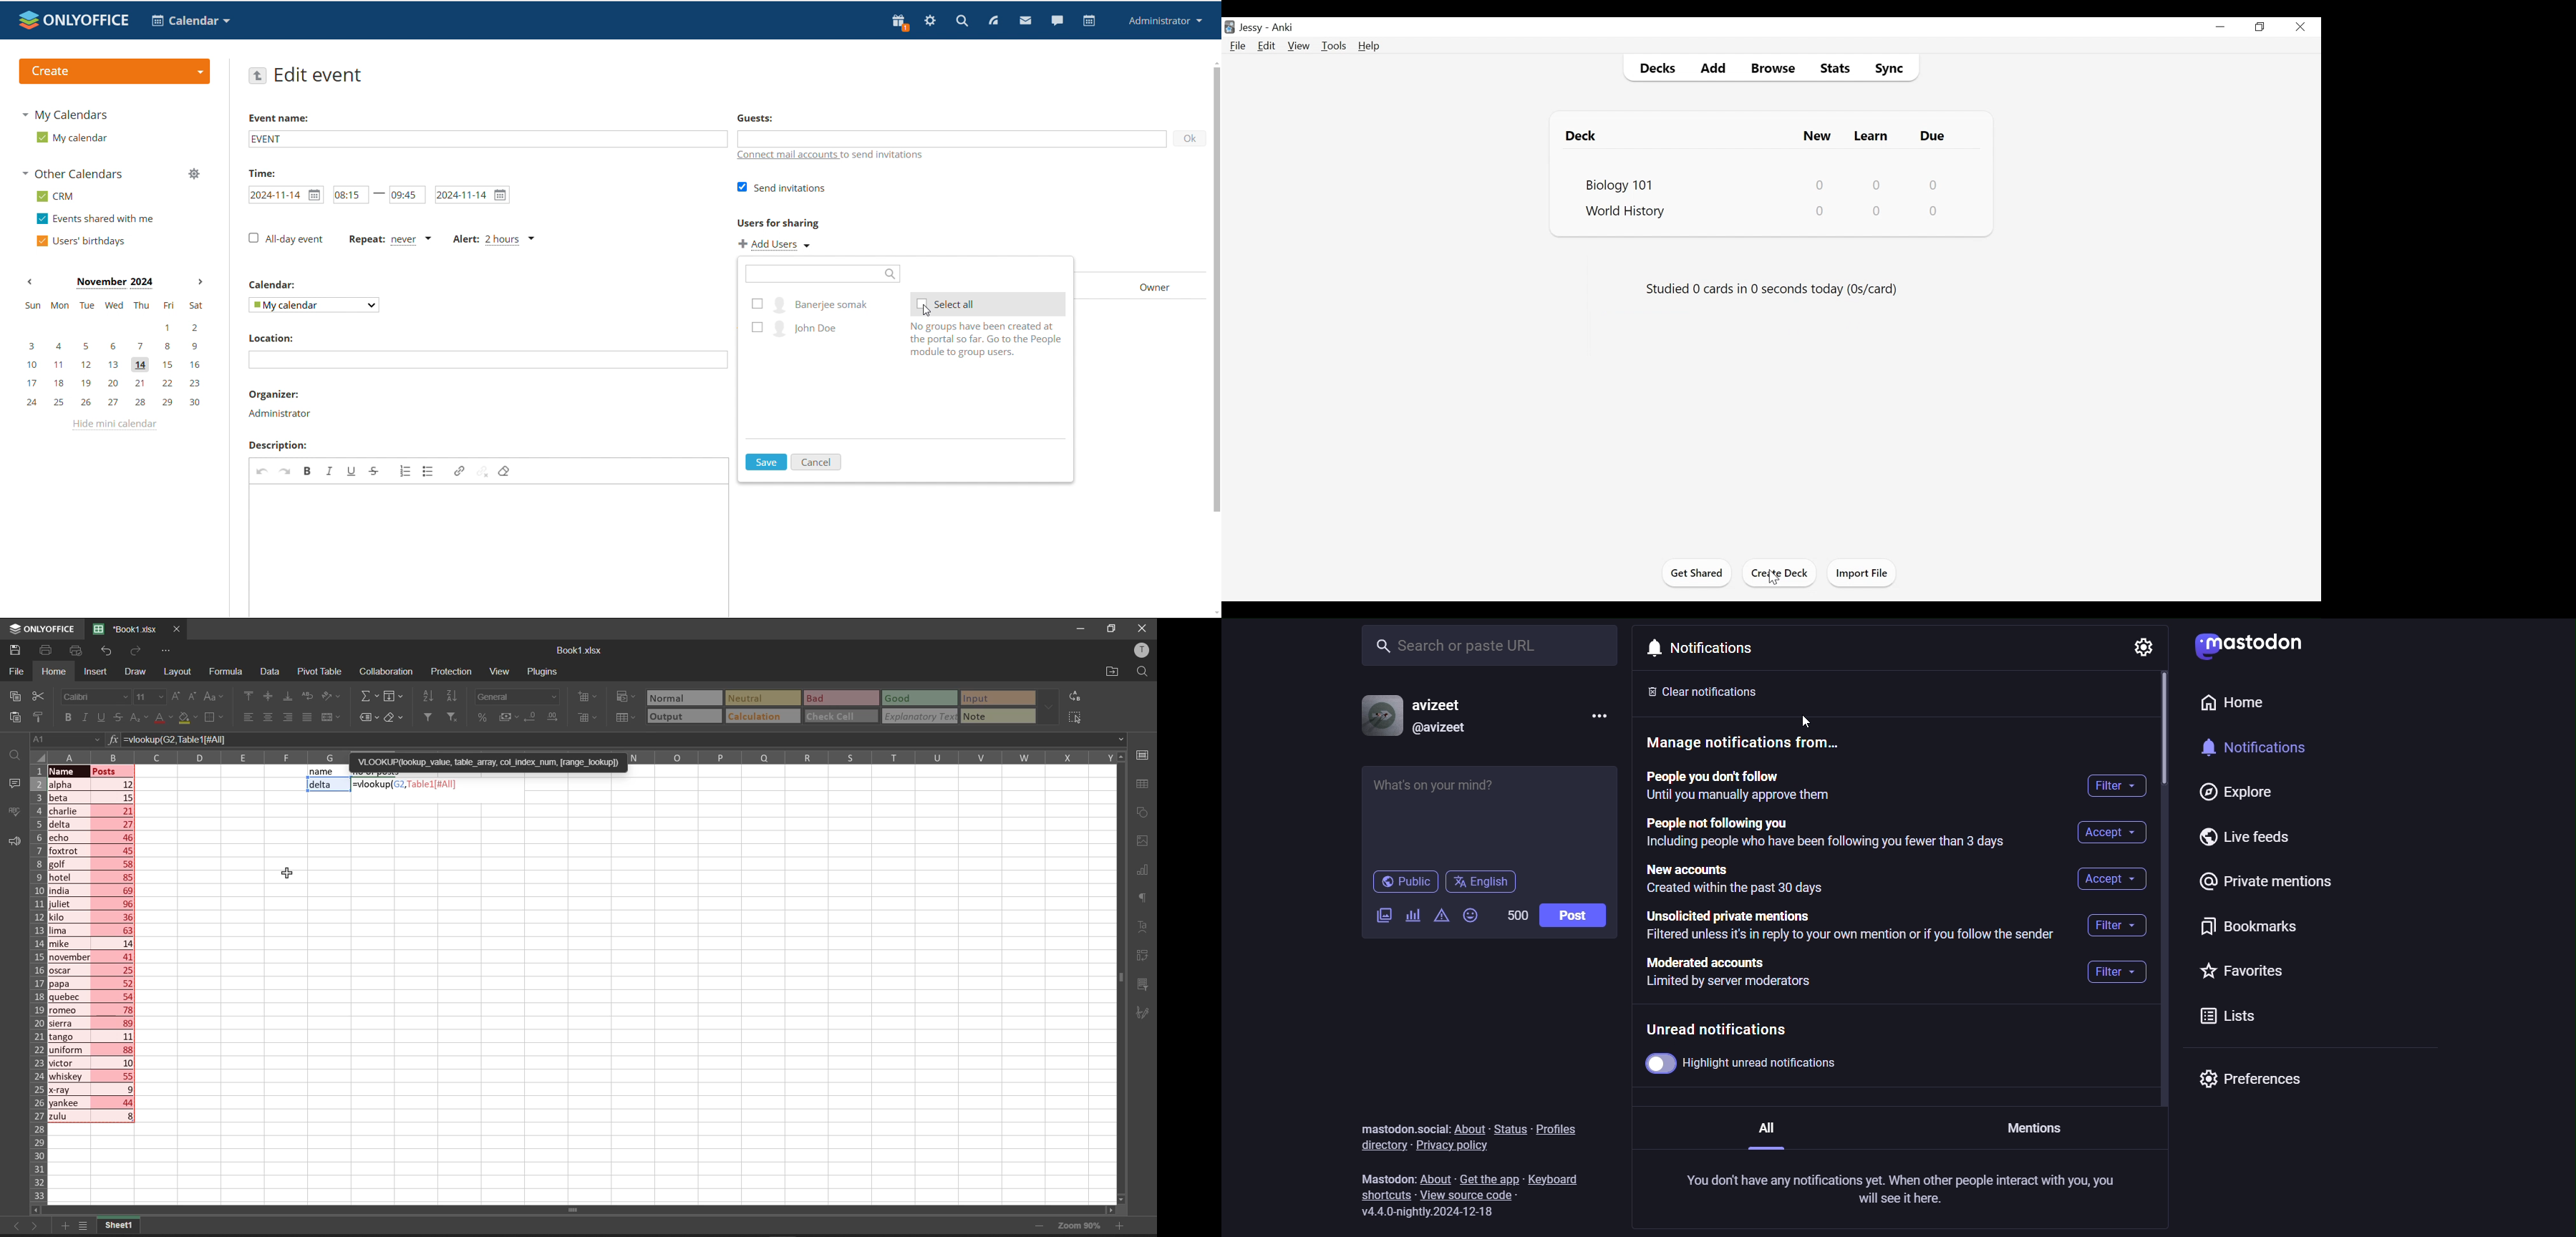  Describe the element at coordinates (1699, 574) in the screenshot. I see `Get Started` at that location.